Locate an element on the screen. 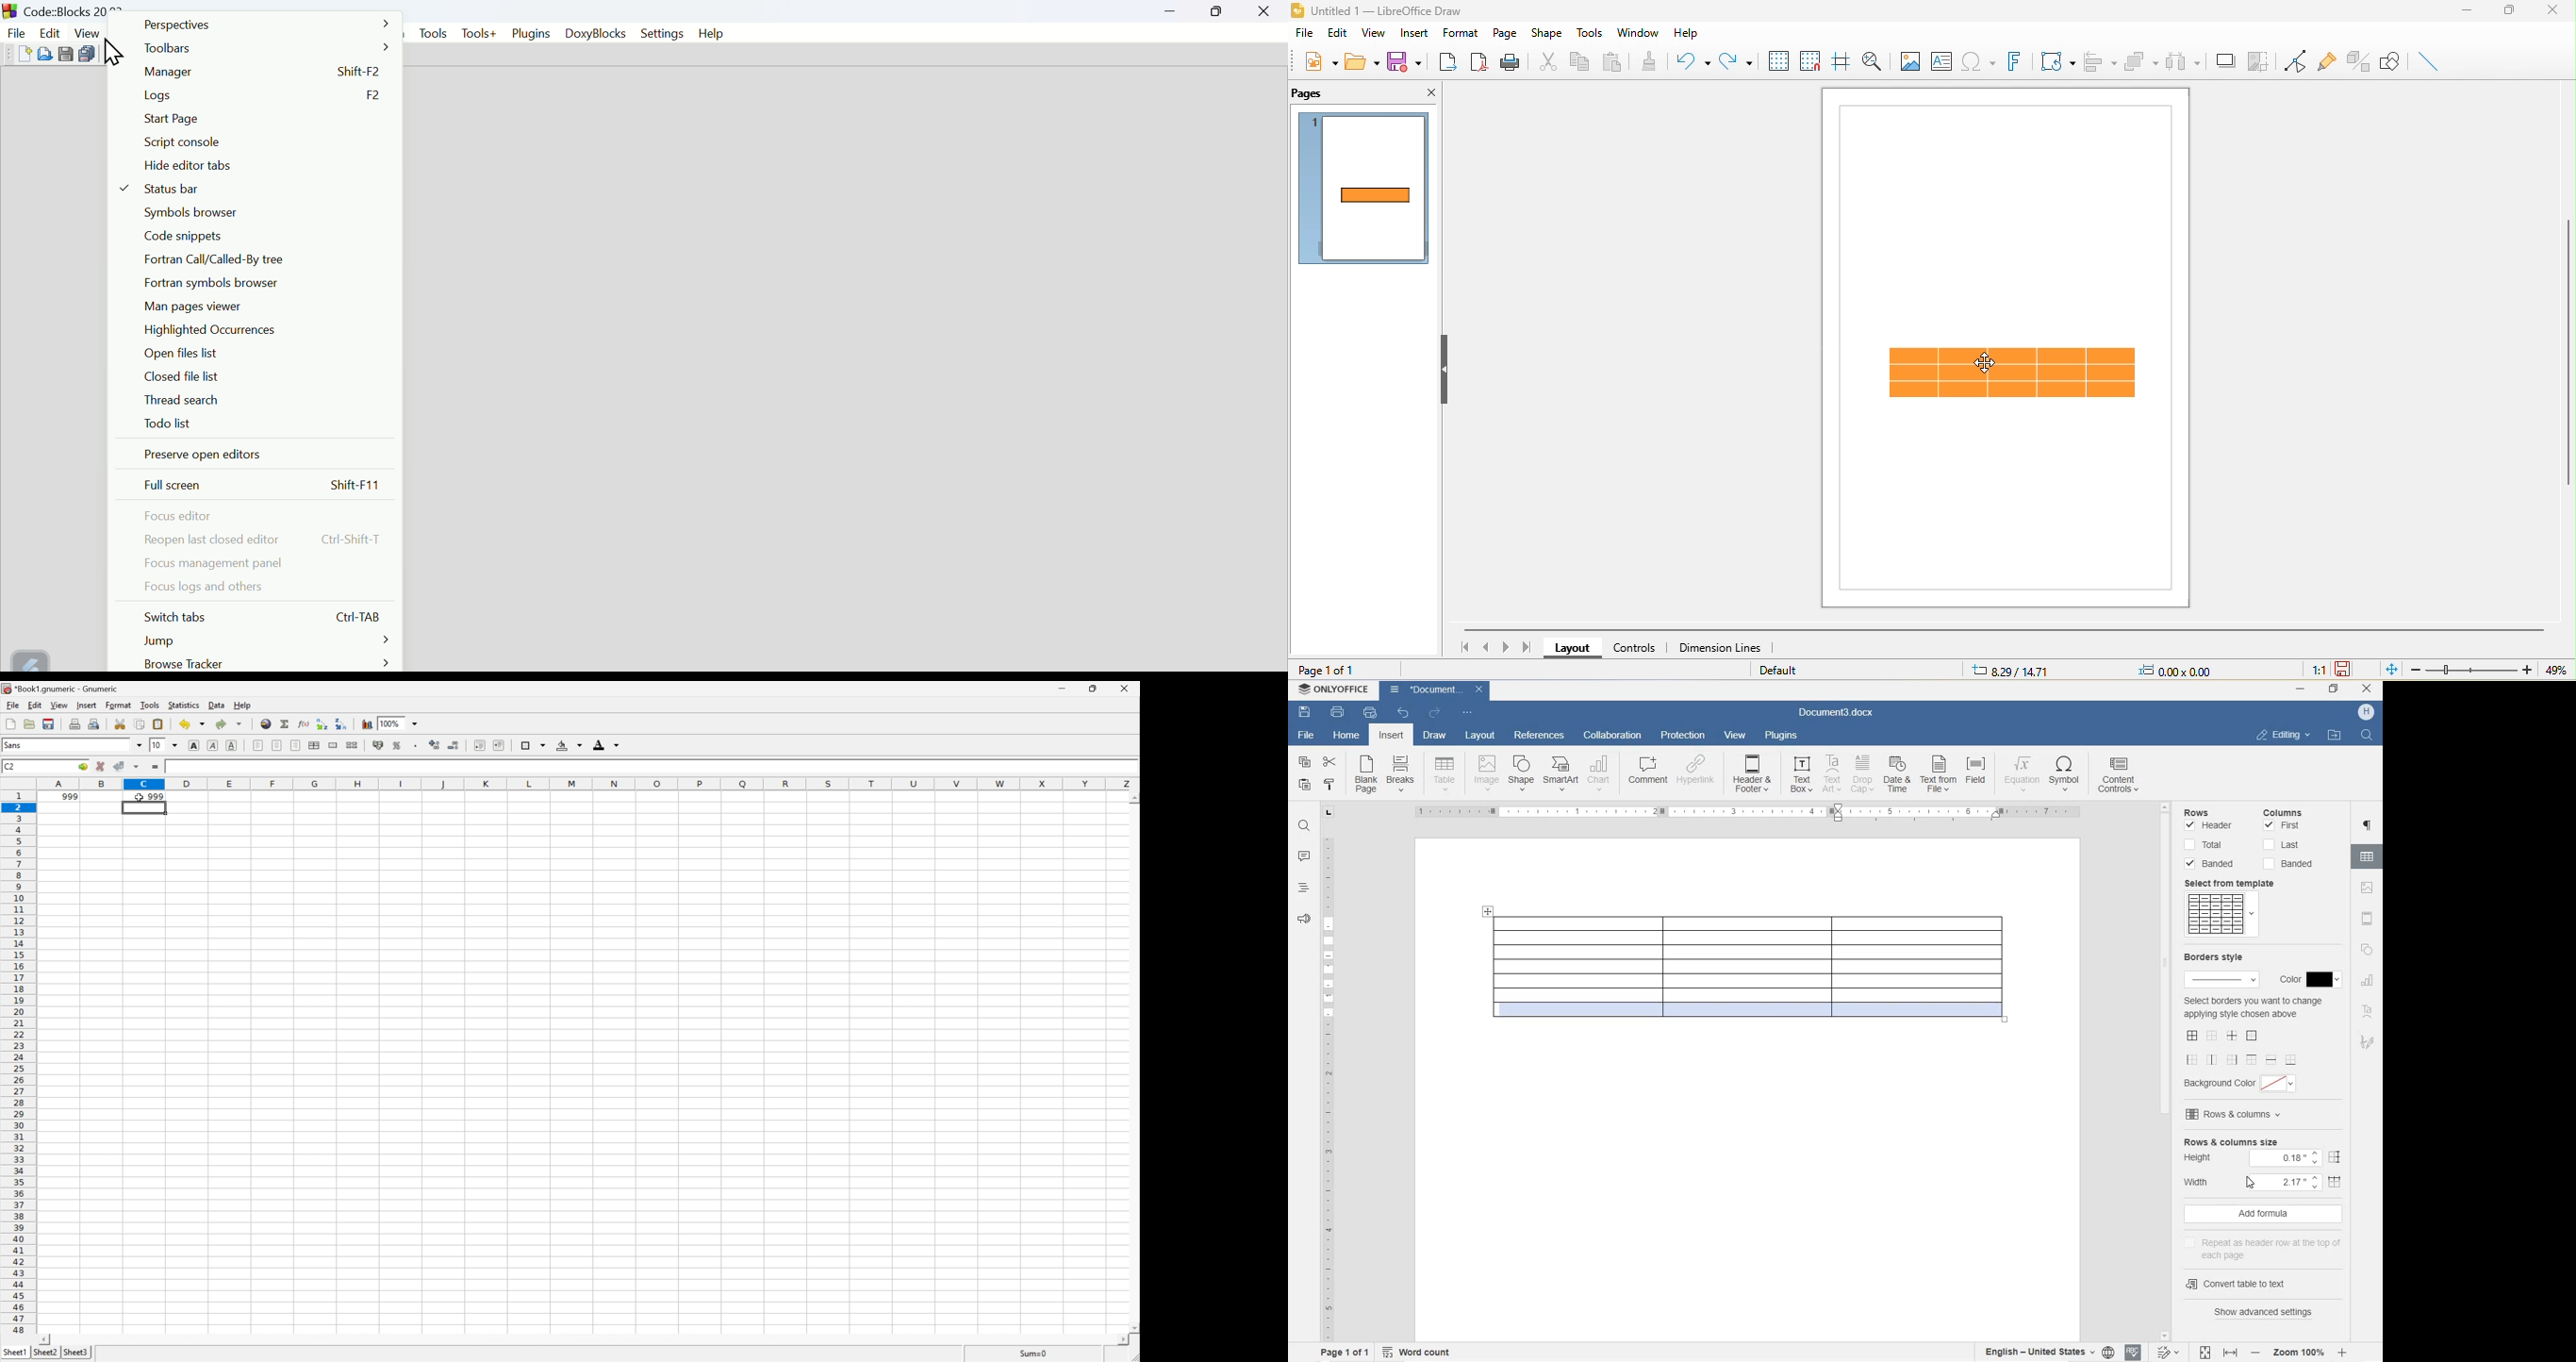 The height and width of the screenshot is (1372, 2576). split merged ranges of cells is located at coordinates (353, 745).